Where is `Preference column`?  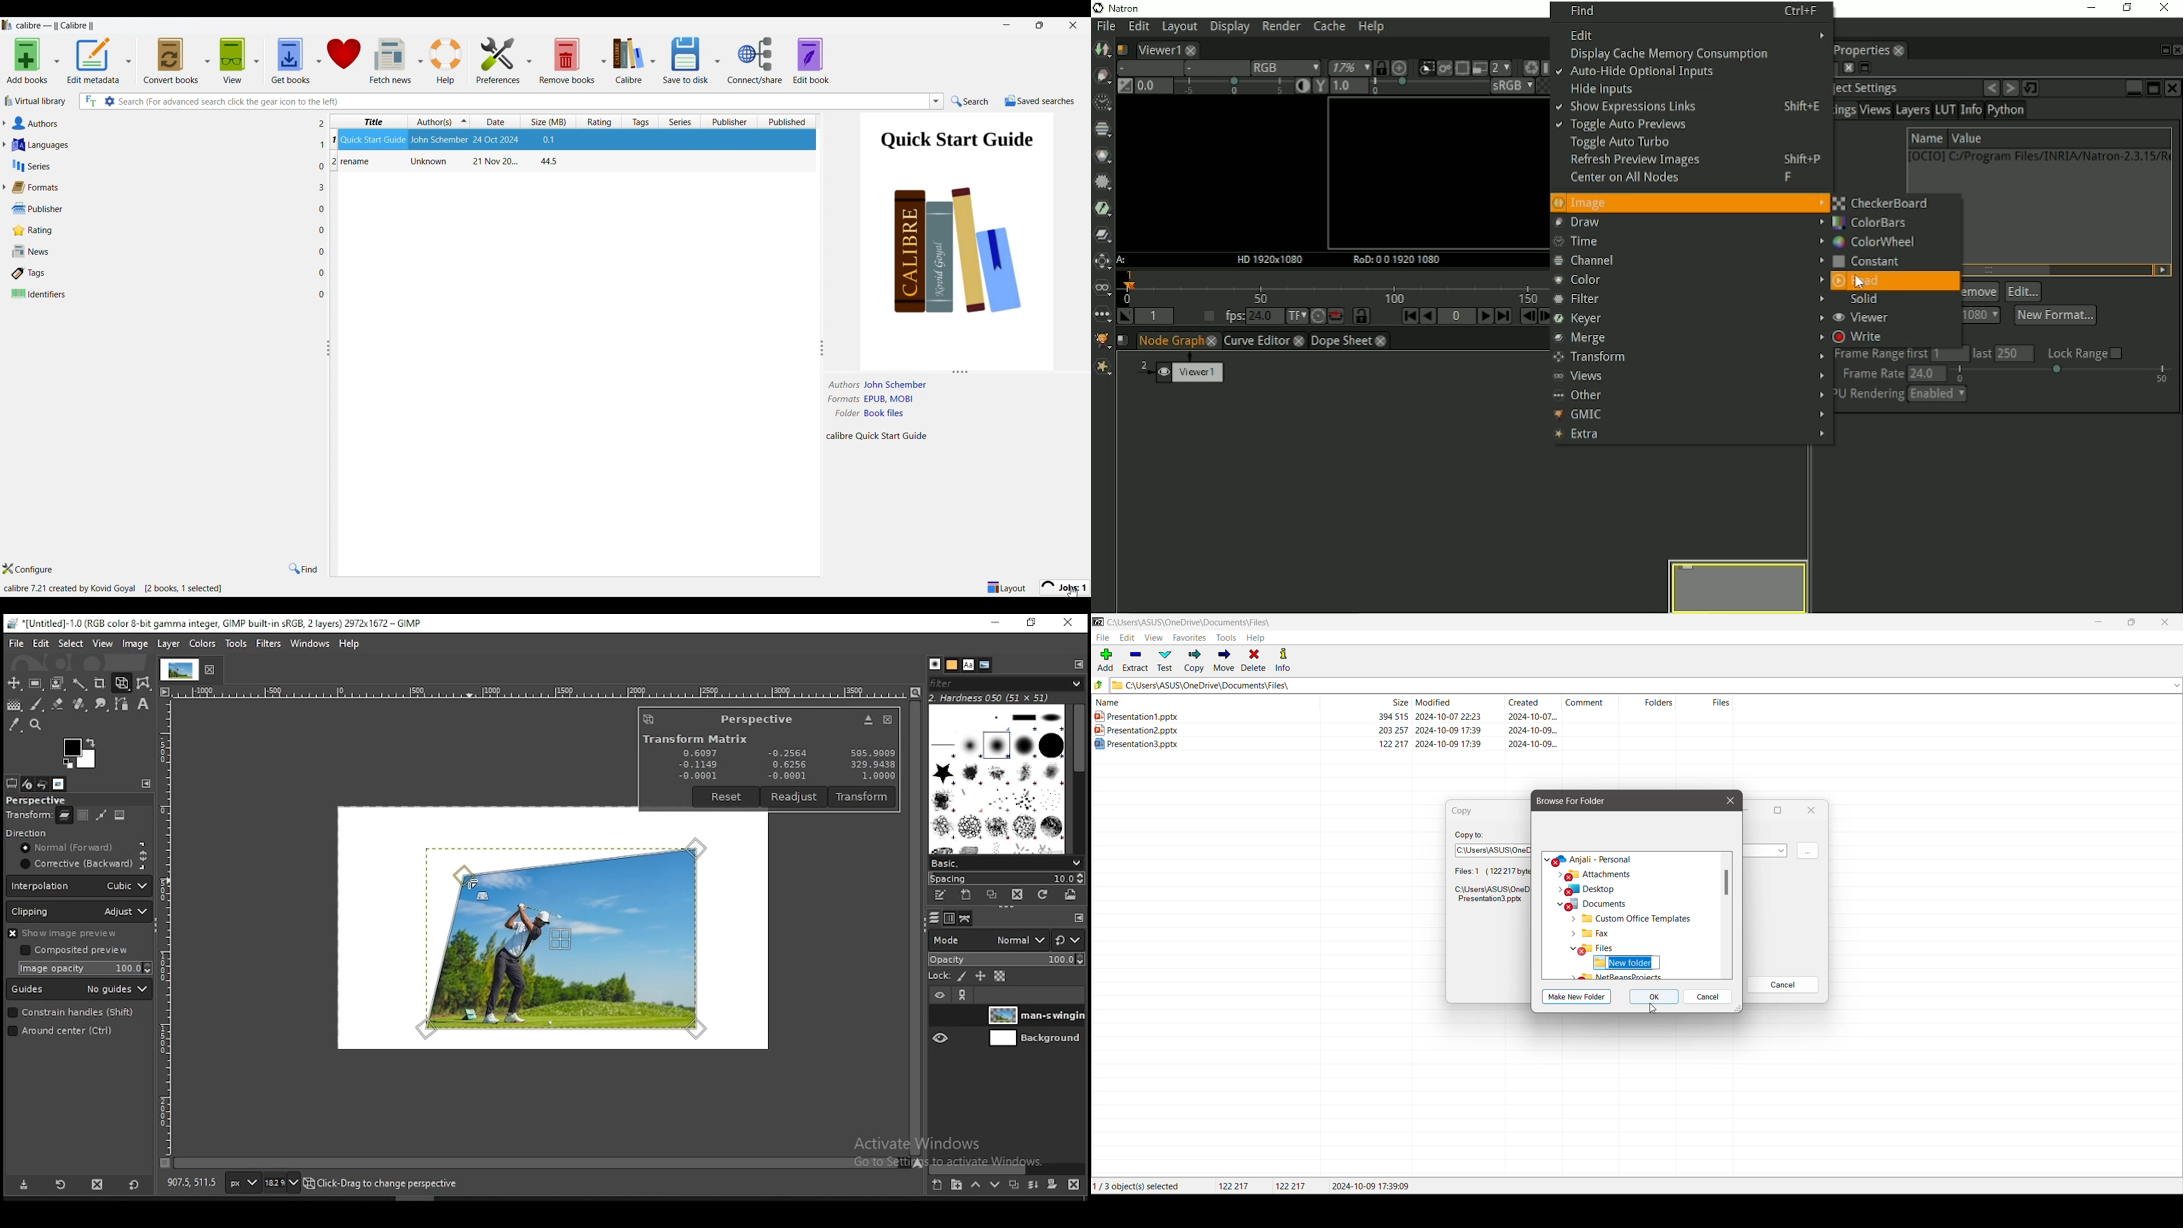
Preference column is located at coordinates (529, 60).